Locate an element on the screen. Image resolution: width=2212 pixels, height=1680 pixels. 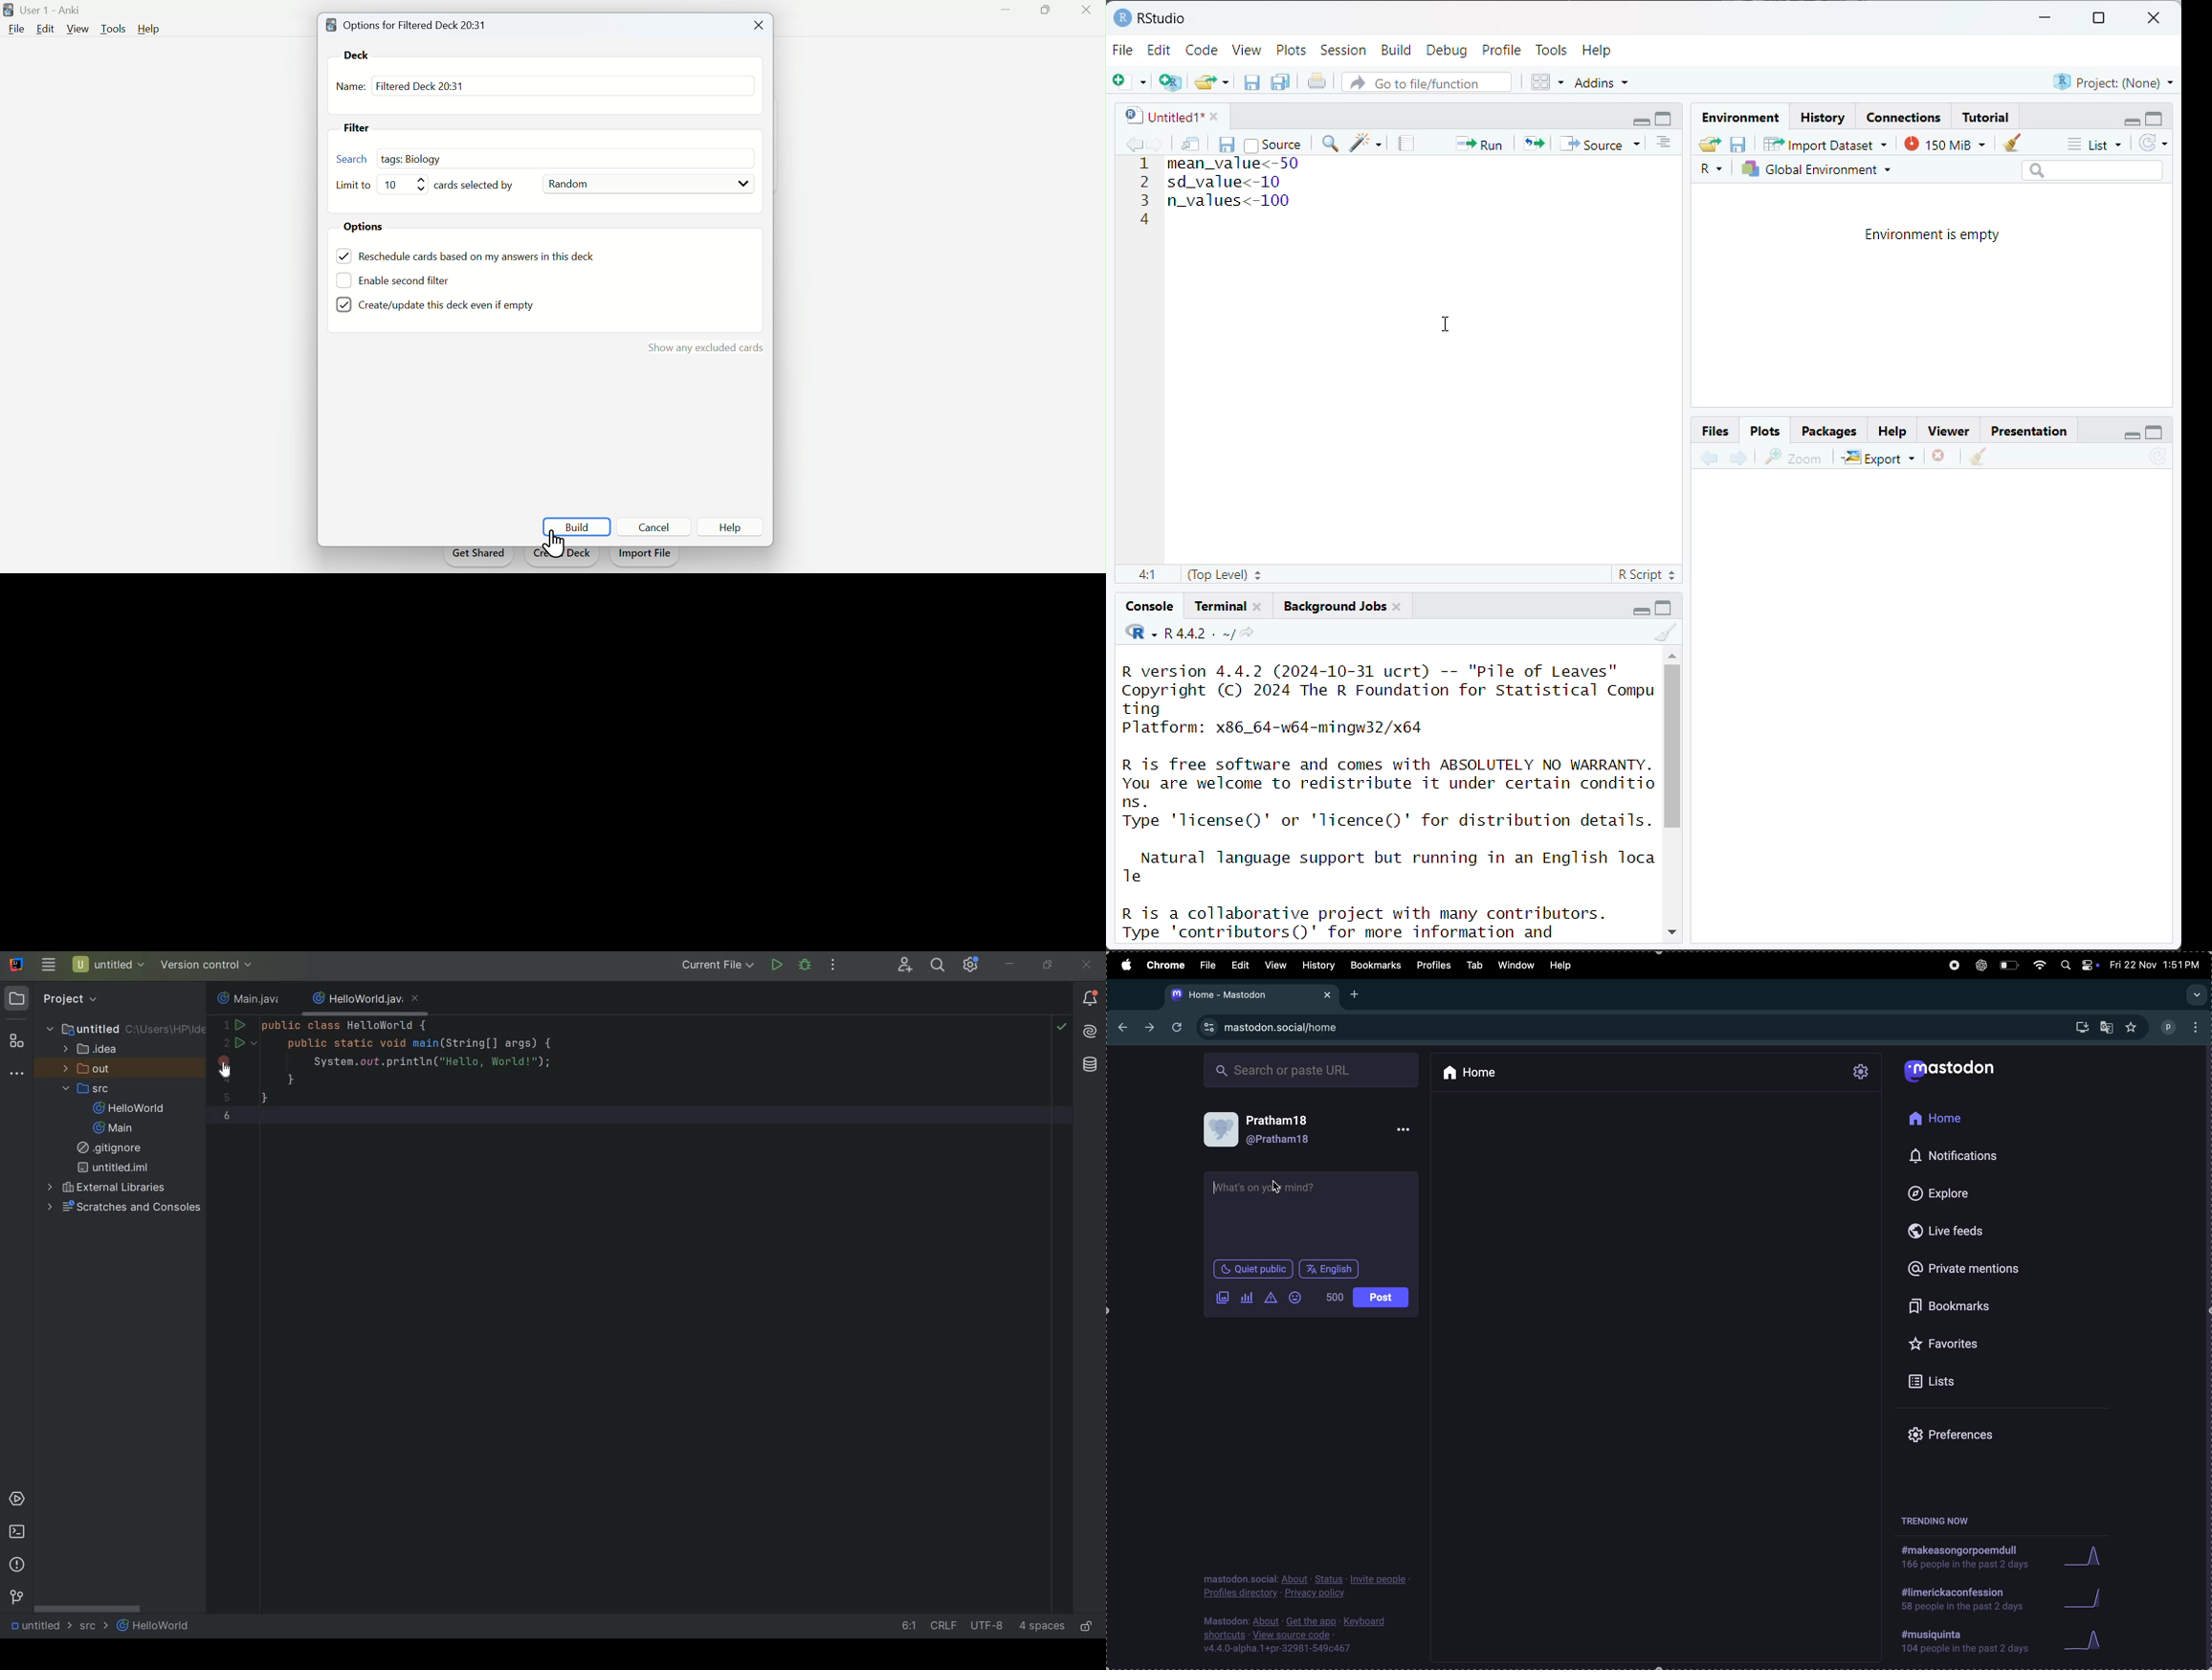
quiet in public is located at coordinates (1253, 1269).